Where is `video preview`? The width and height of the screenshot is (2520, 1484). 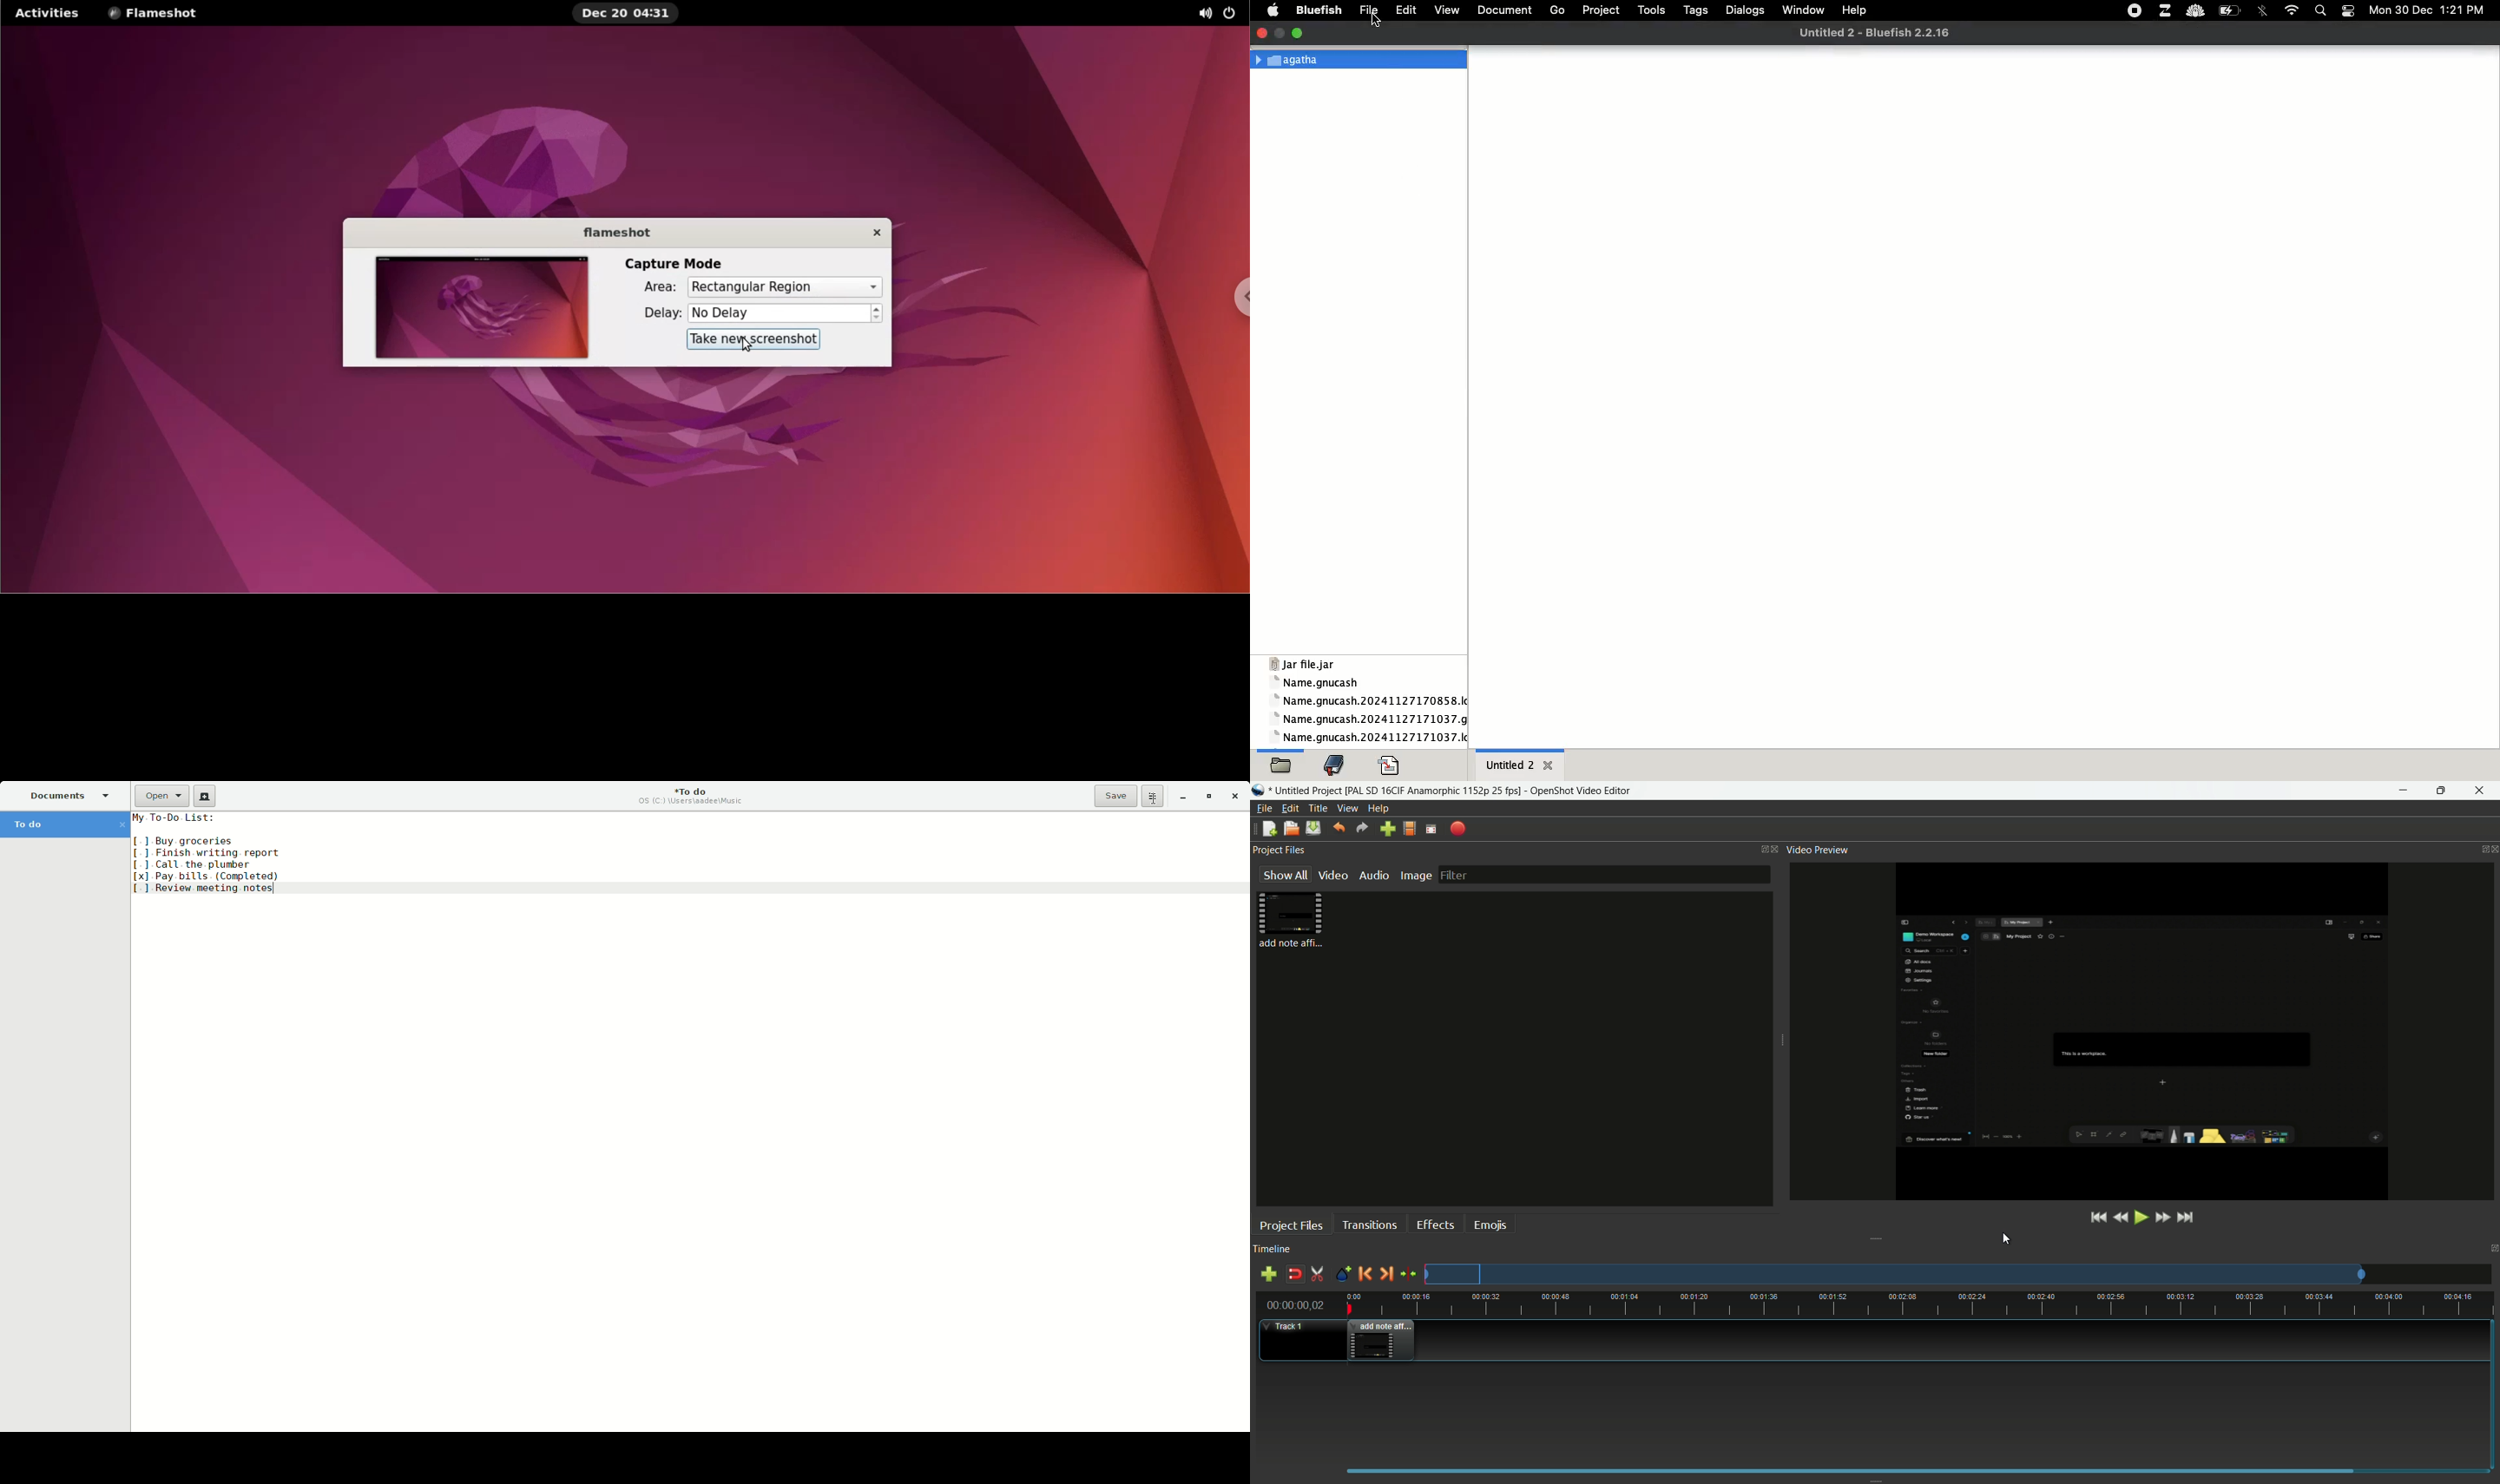
video preview is located at coordinates (2136, 1032).